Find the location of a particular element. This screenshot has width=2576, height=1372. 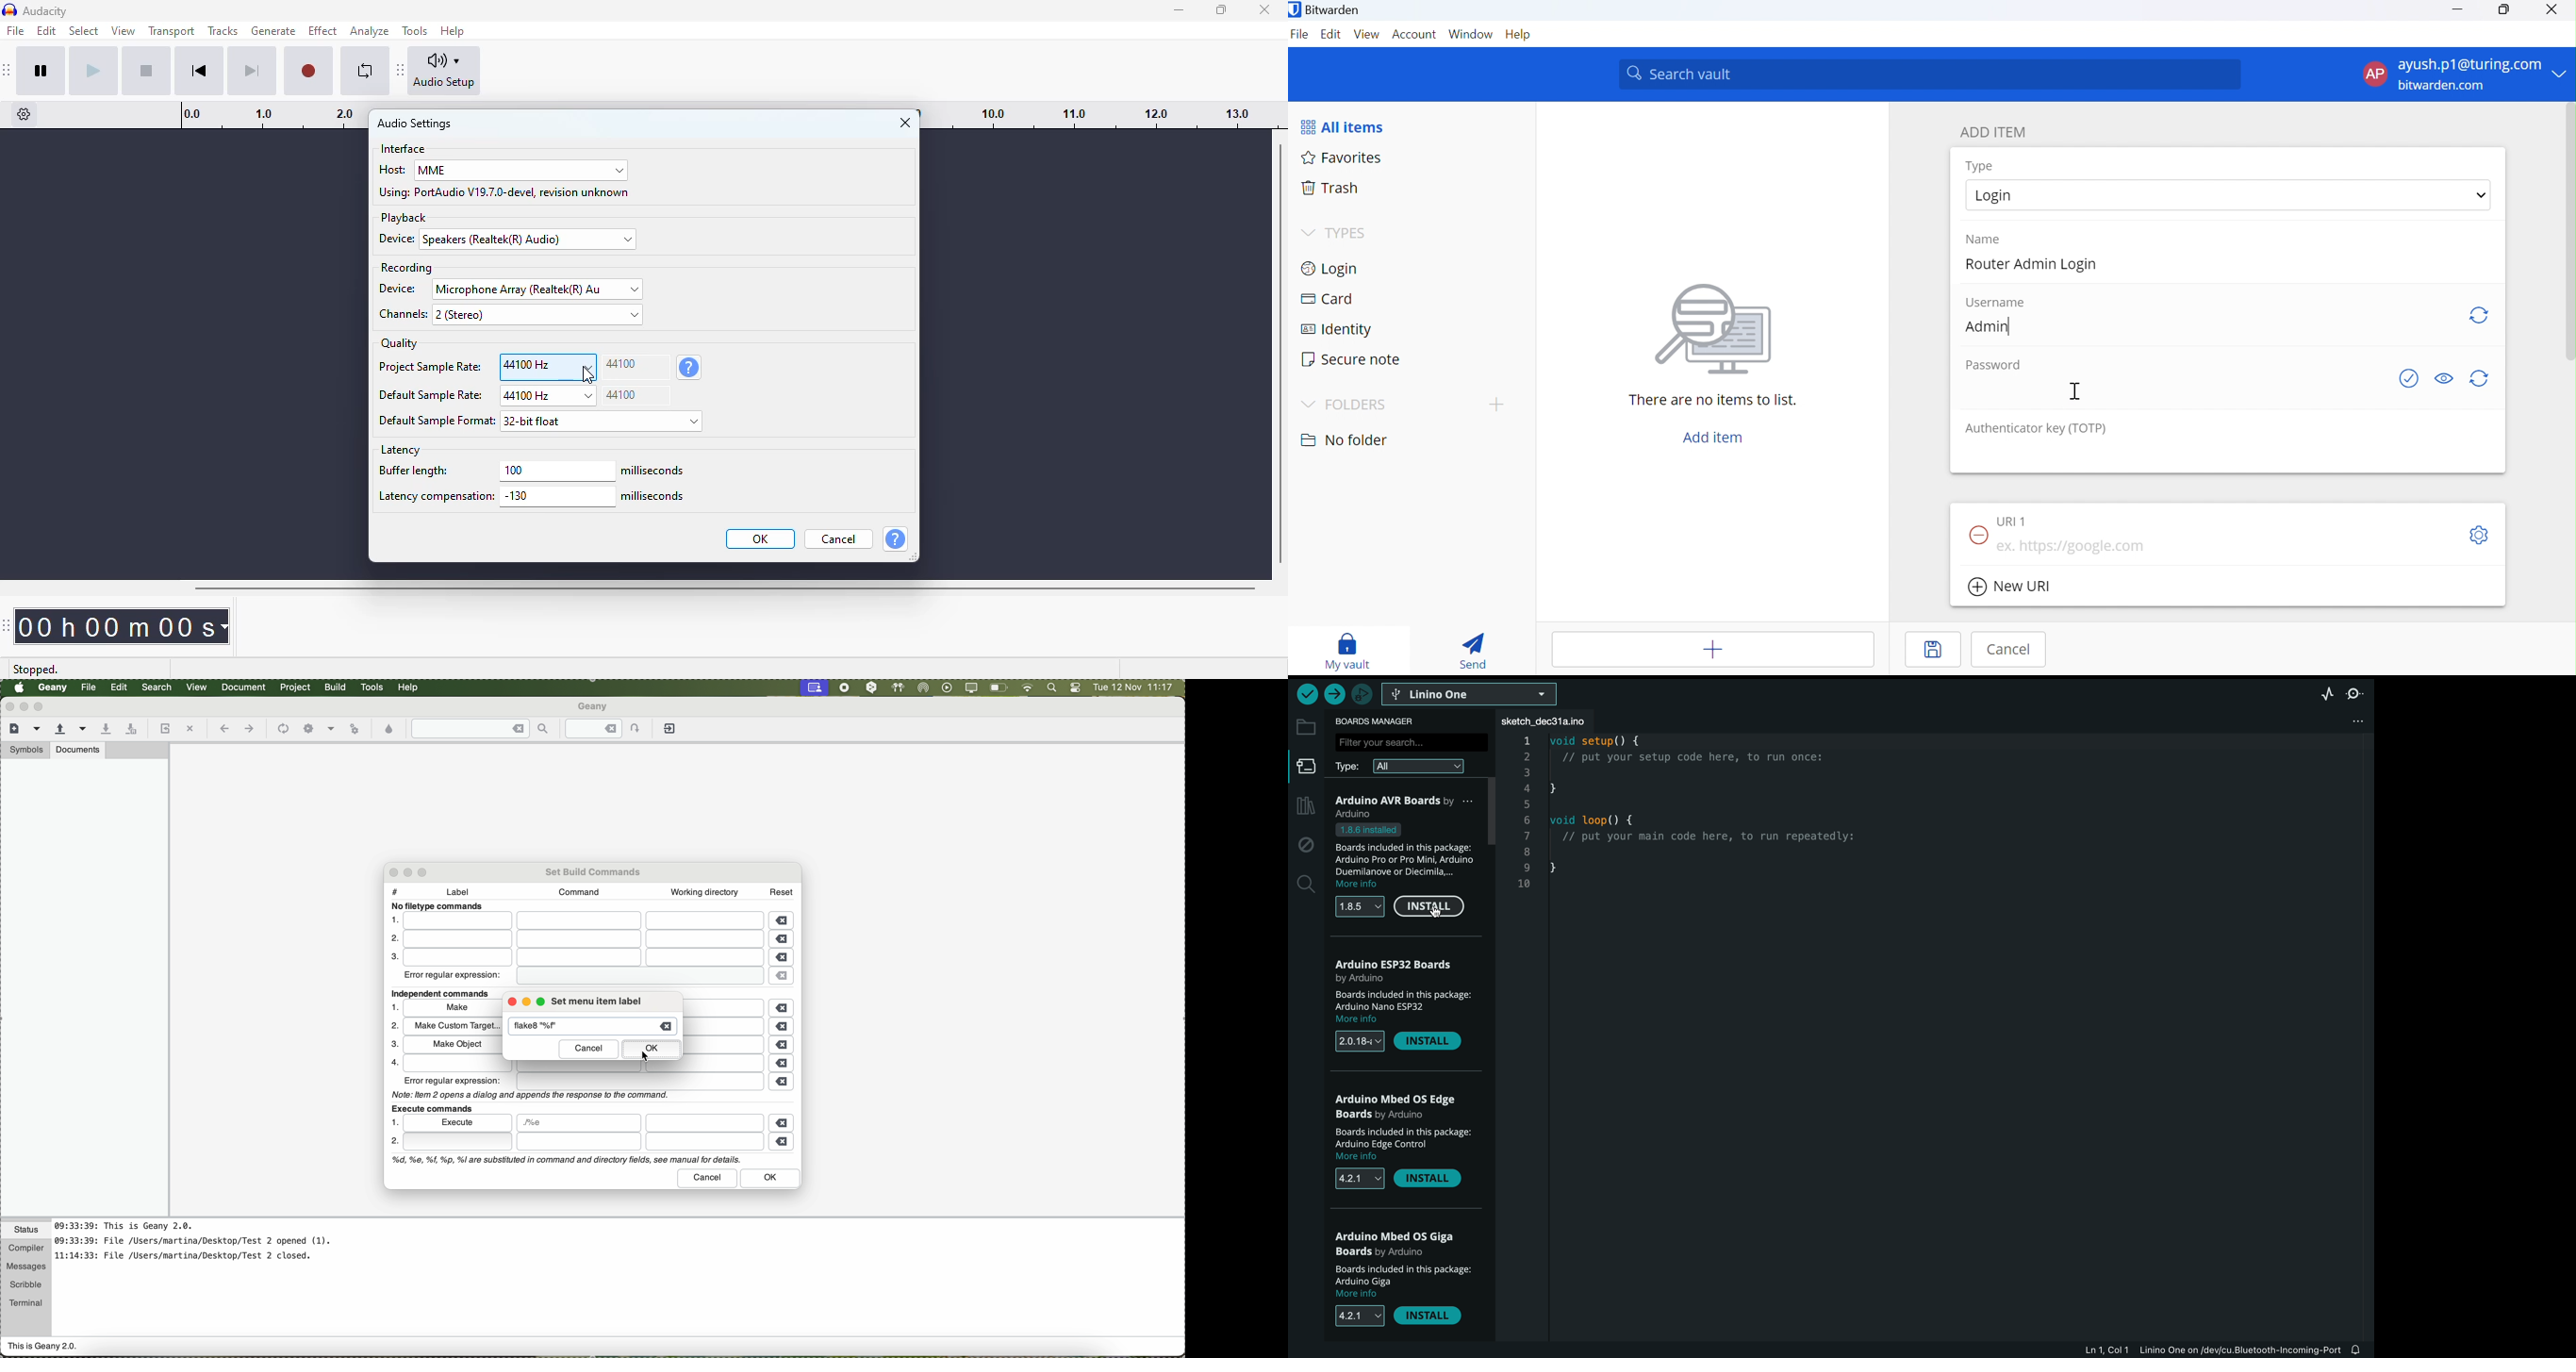

file is located at coordinates (705, 1122).